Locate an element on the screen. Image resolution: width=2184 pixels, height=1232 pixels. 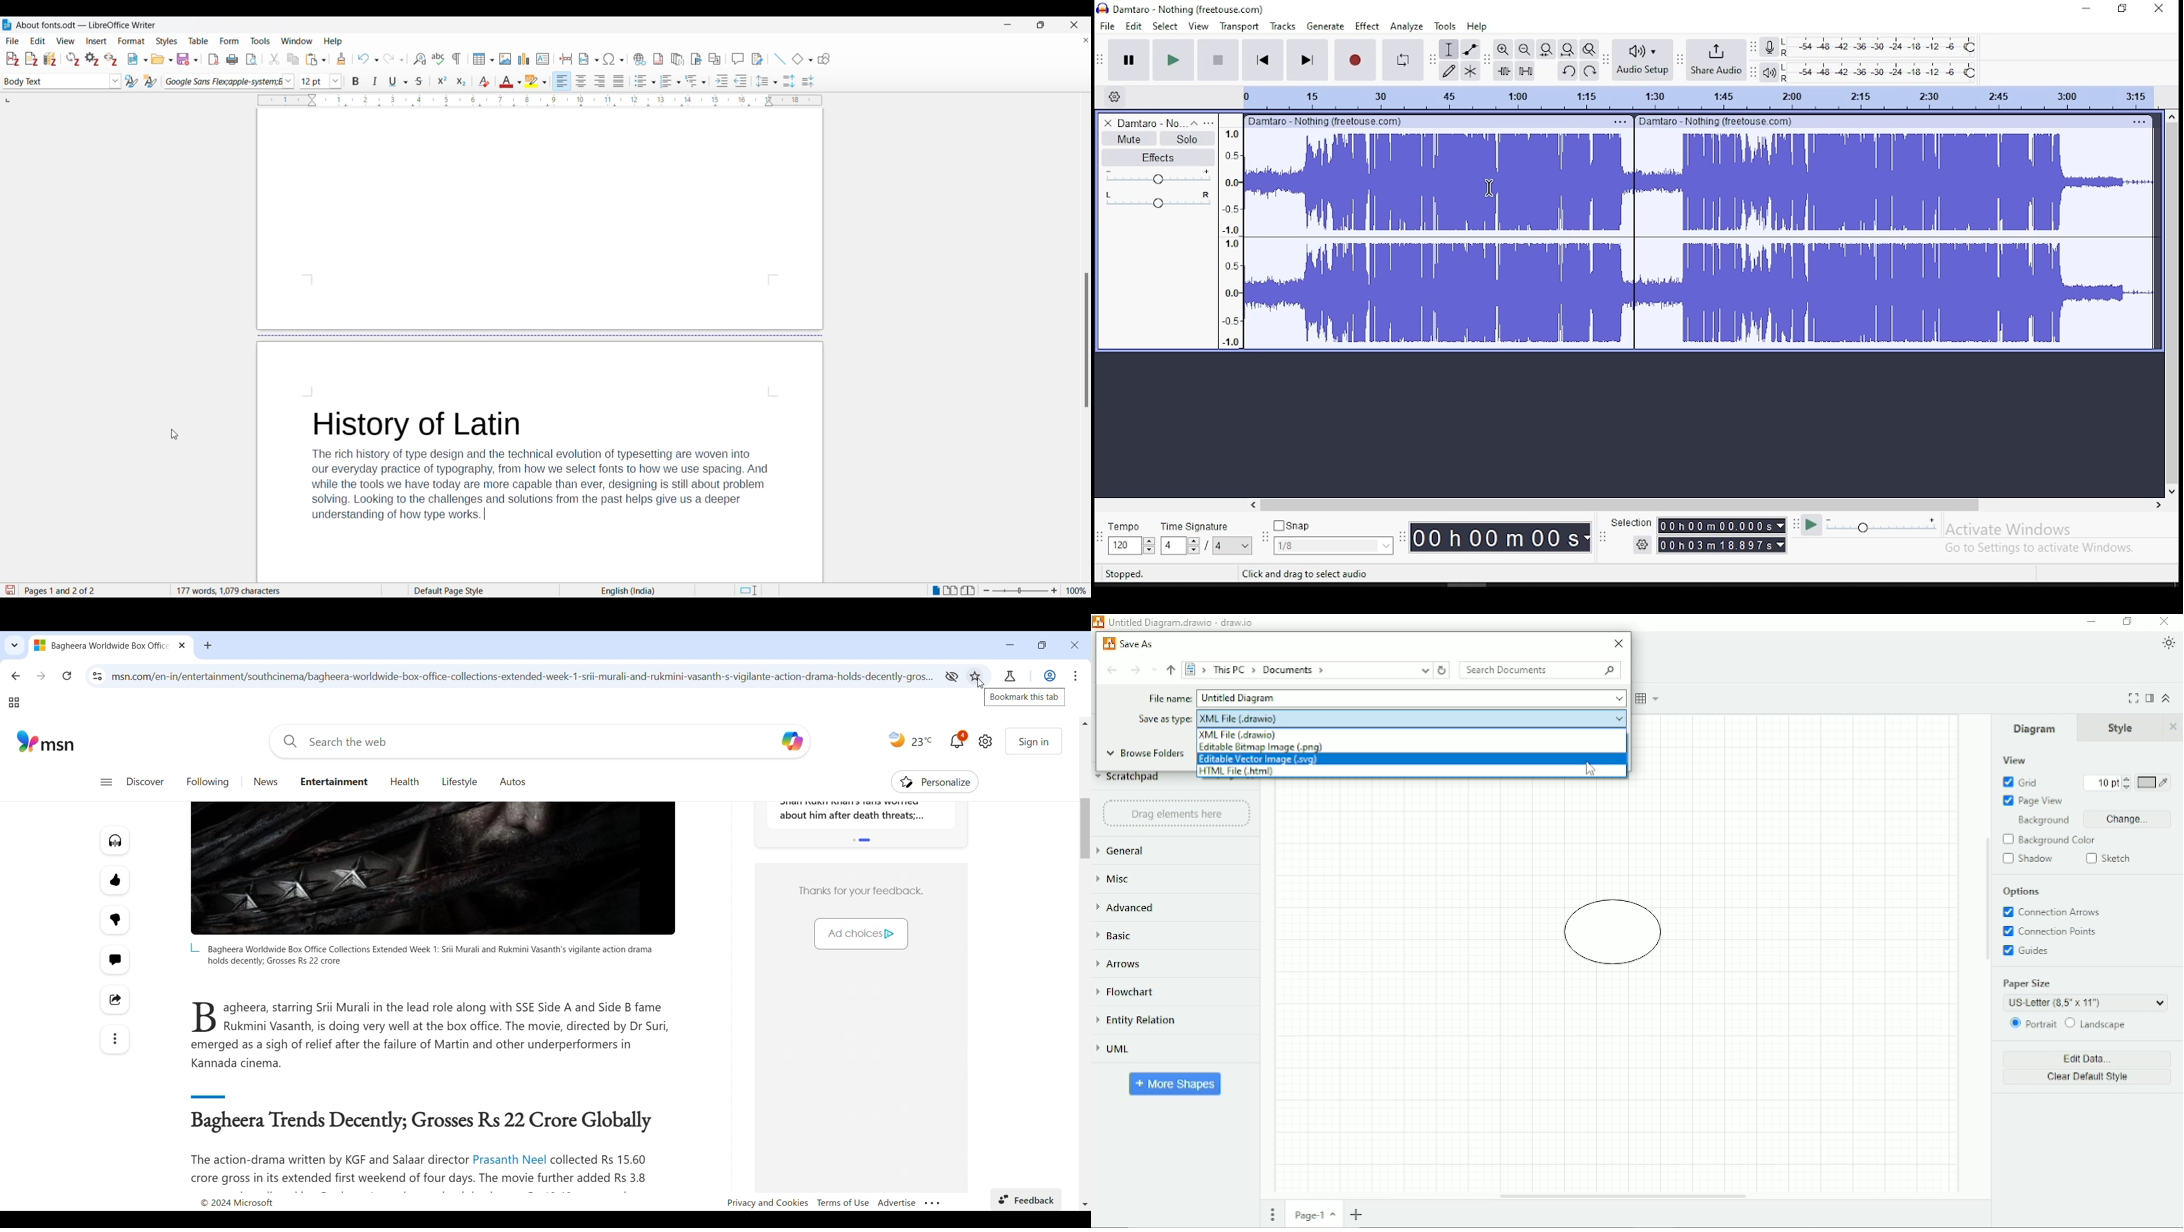
Font size options is located at coordinates (336, 81).